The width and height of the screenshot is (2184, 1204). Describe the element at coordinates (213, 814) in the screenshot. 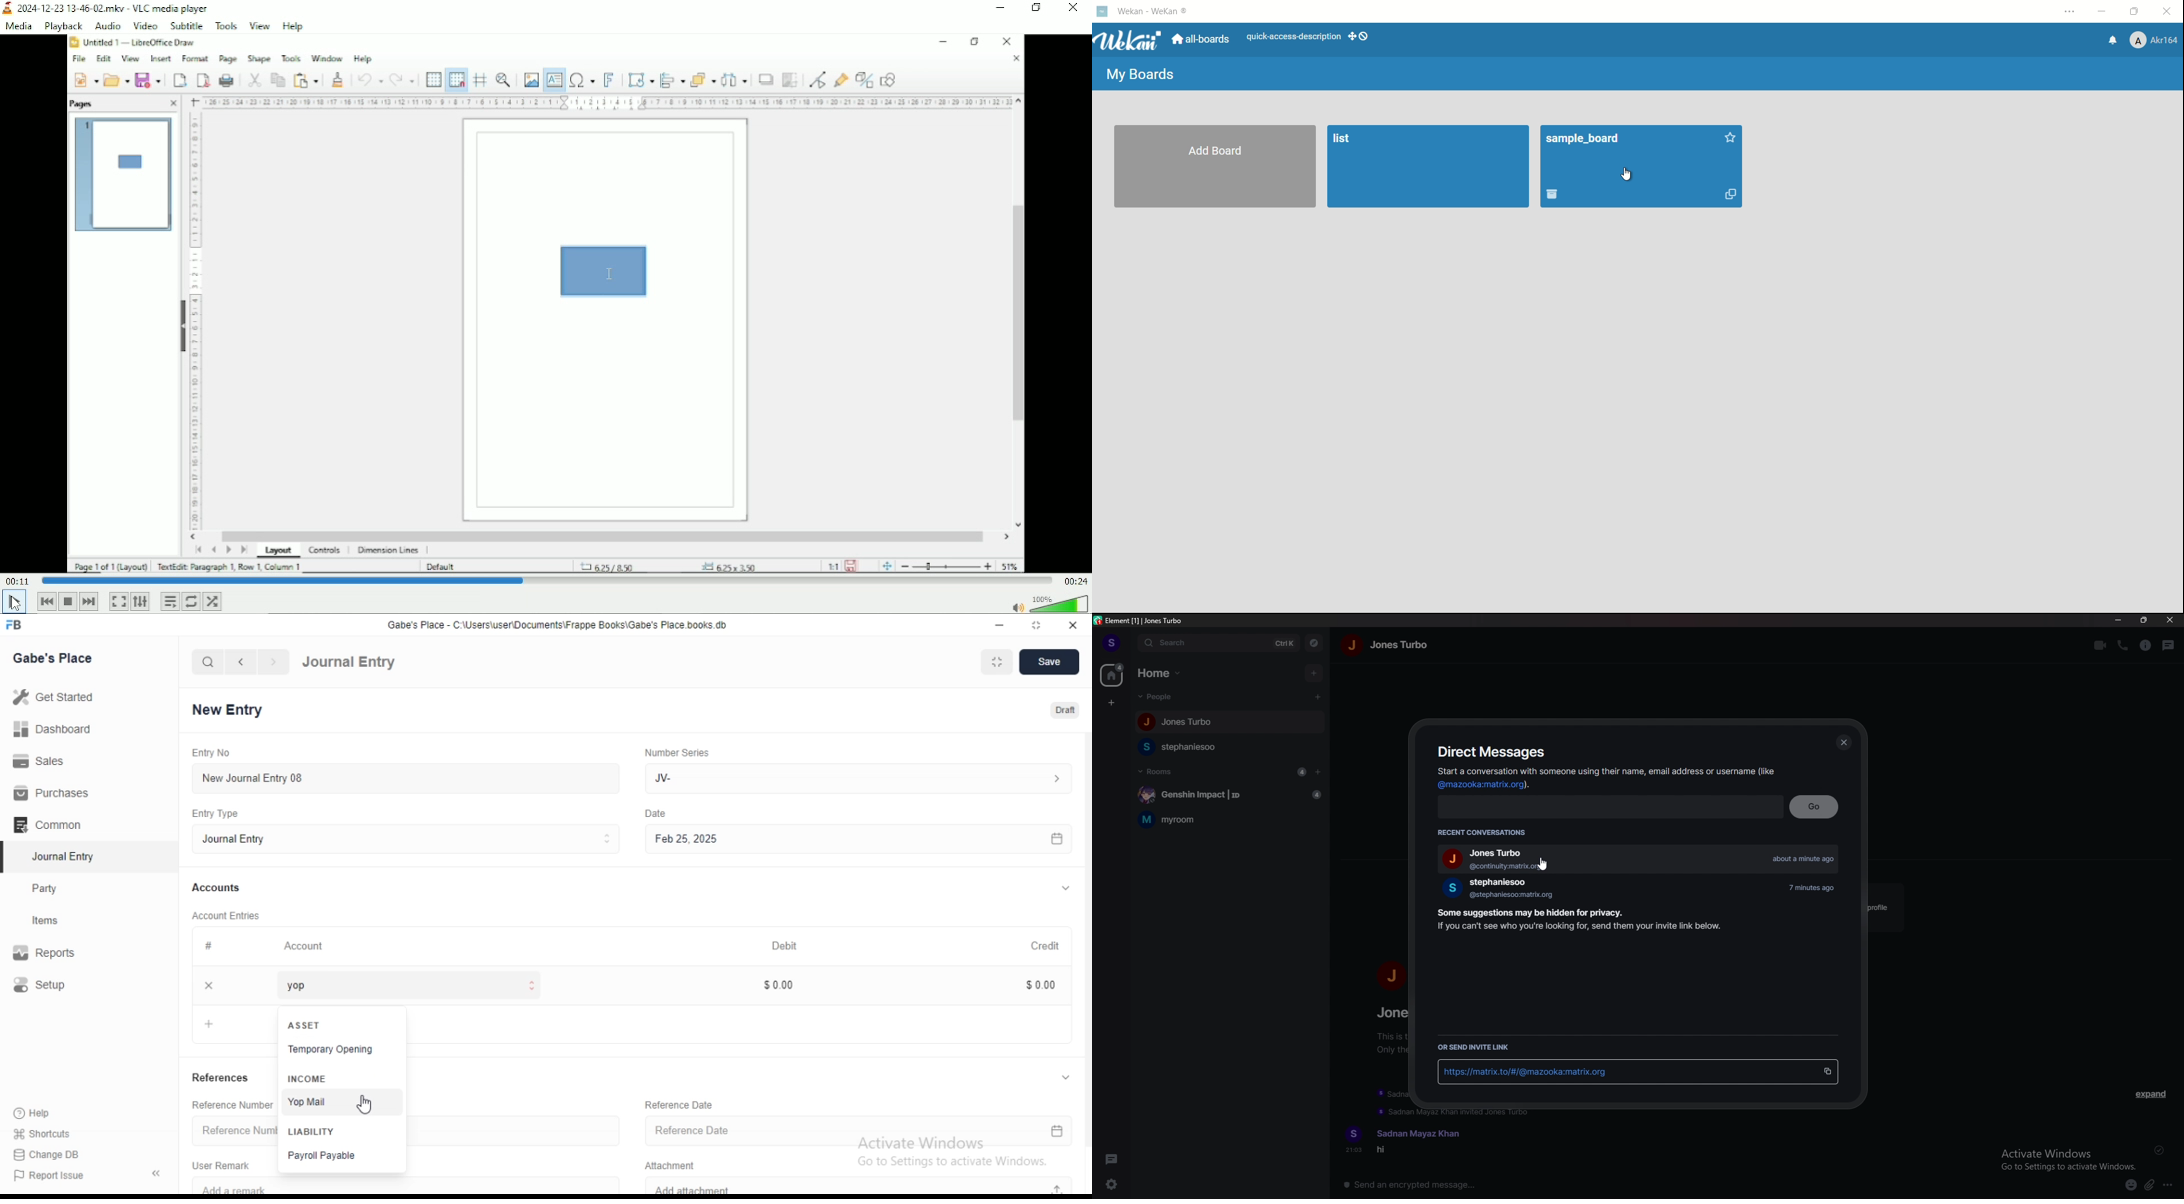

I see `Entry Type` at that location.